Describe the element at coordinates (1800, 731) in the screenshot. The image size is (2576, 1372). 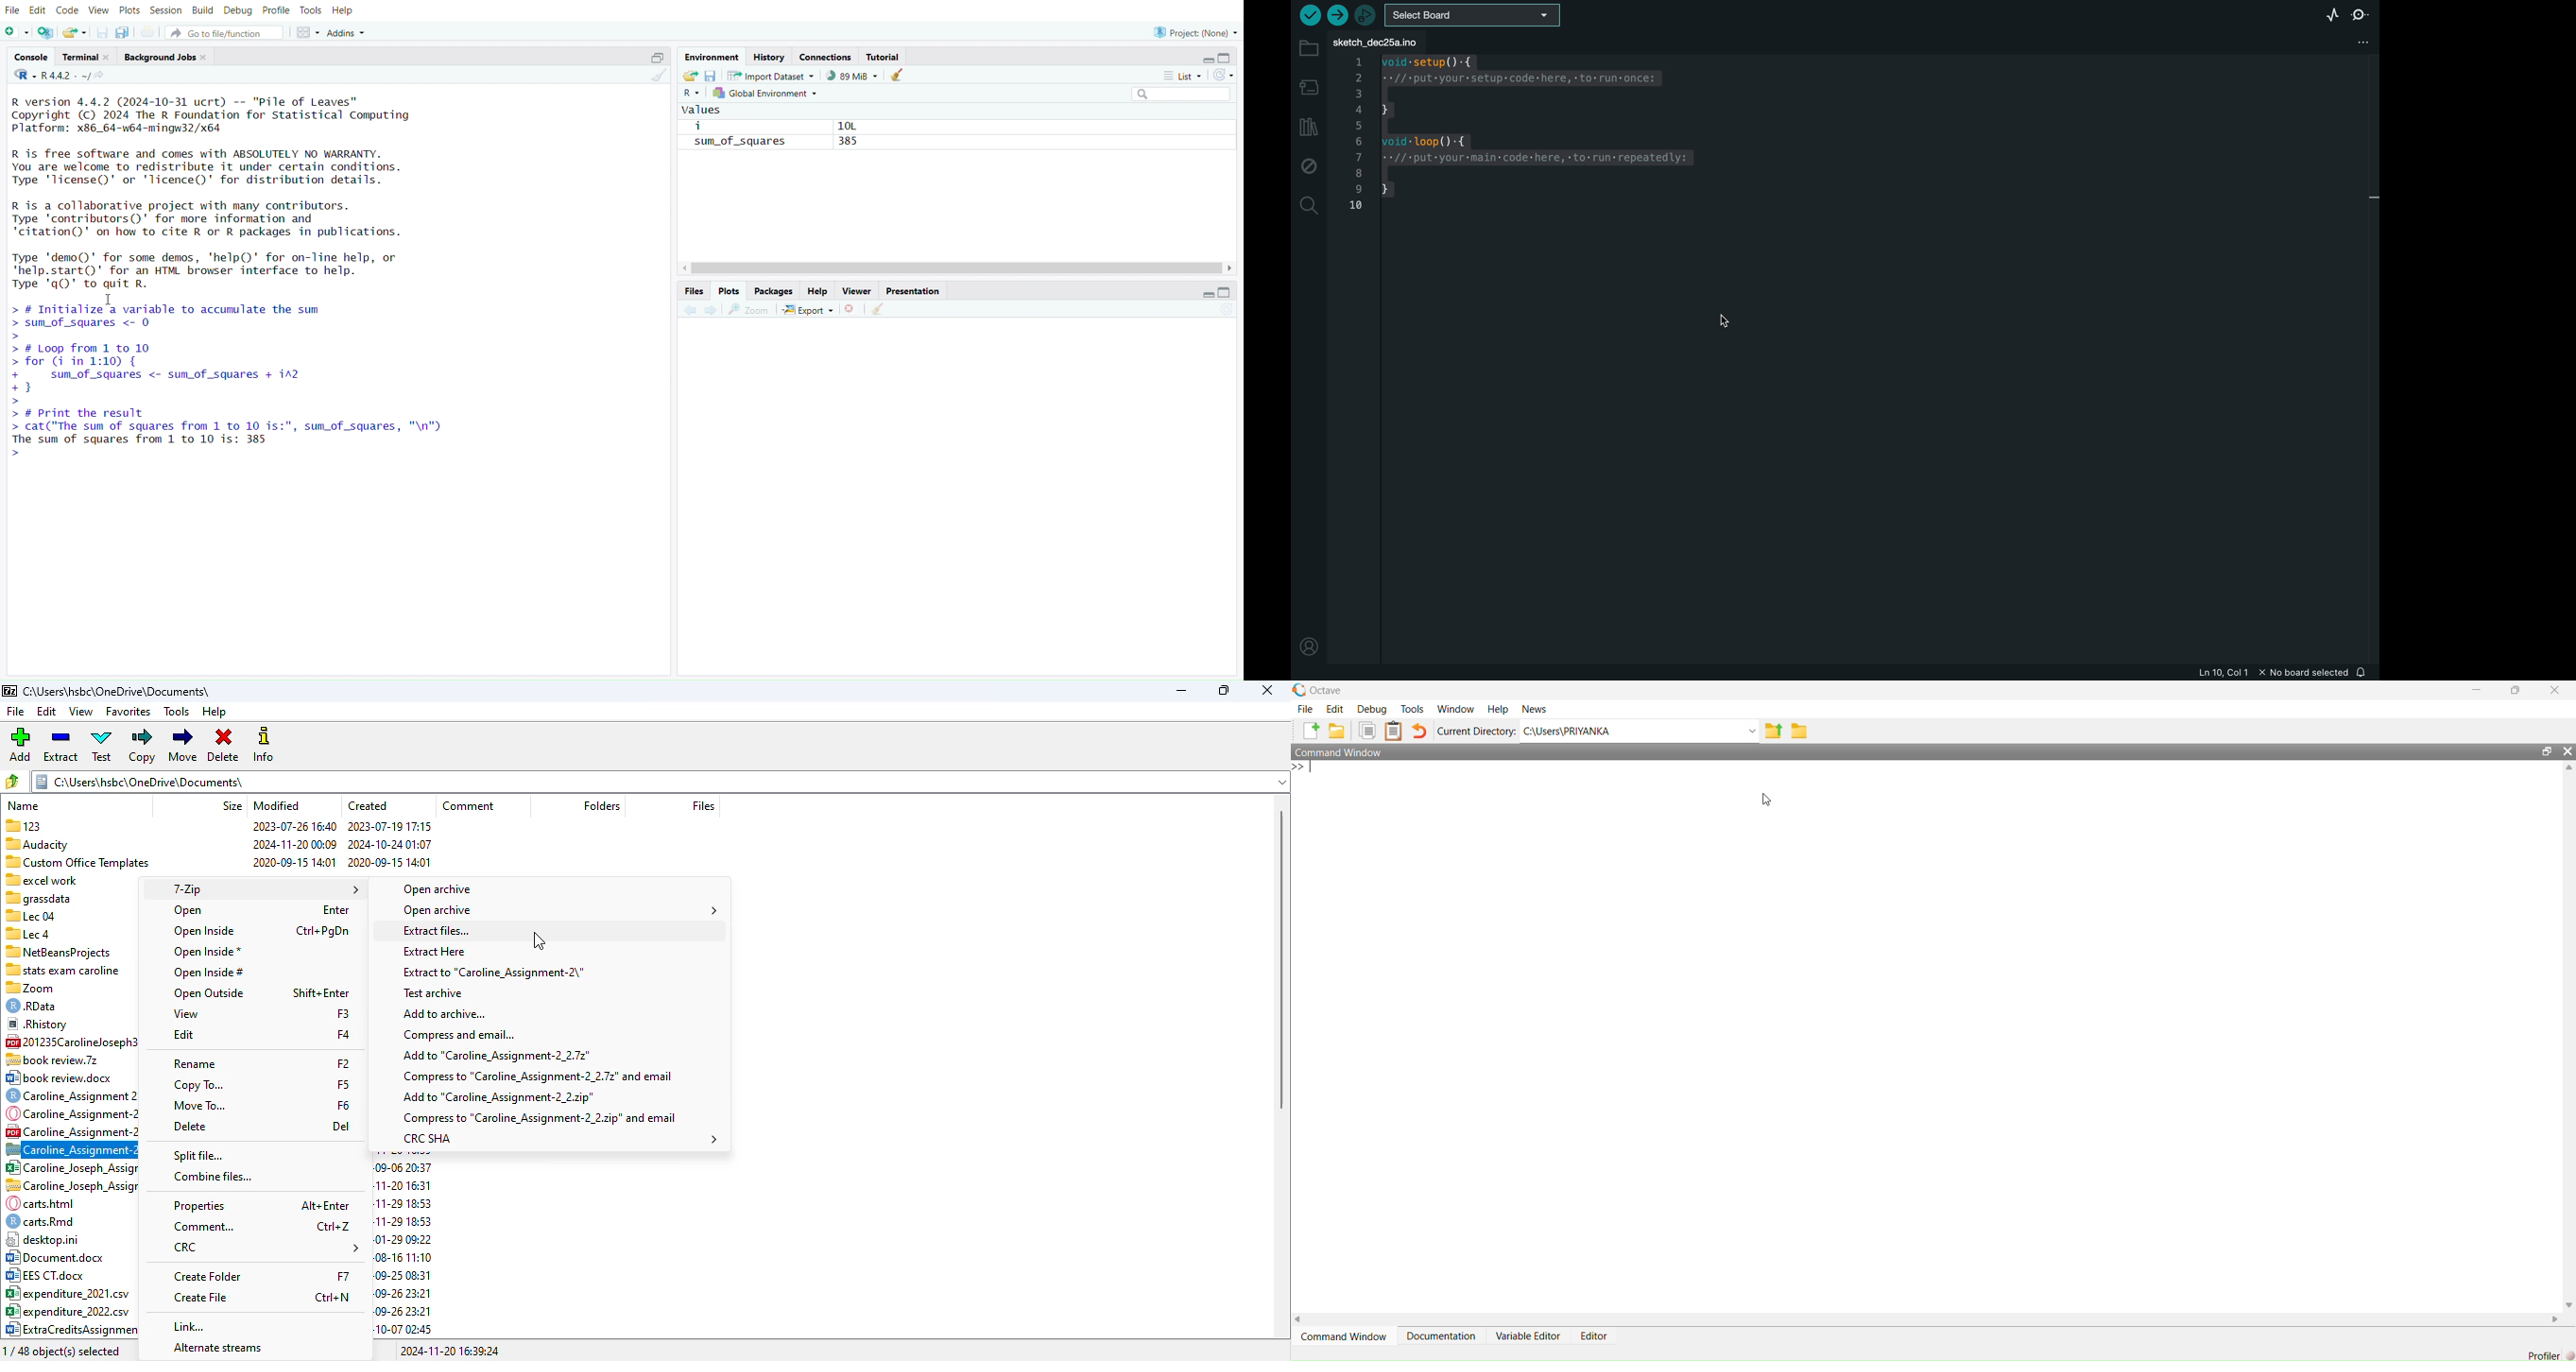
I see `Browse Directions` at that location.